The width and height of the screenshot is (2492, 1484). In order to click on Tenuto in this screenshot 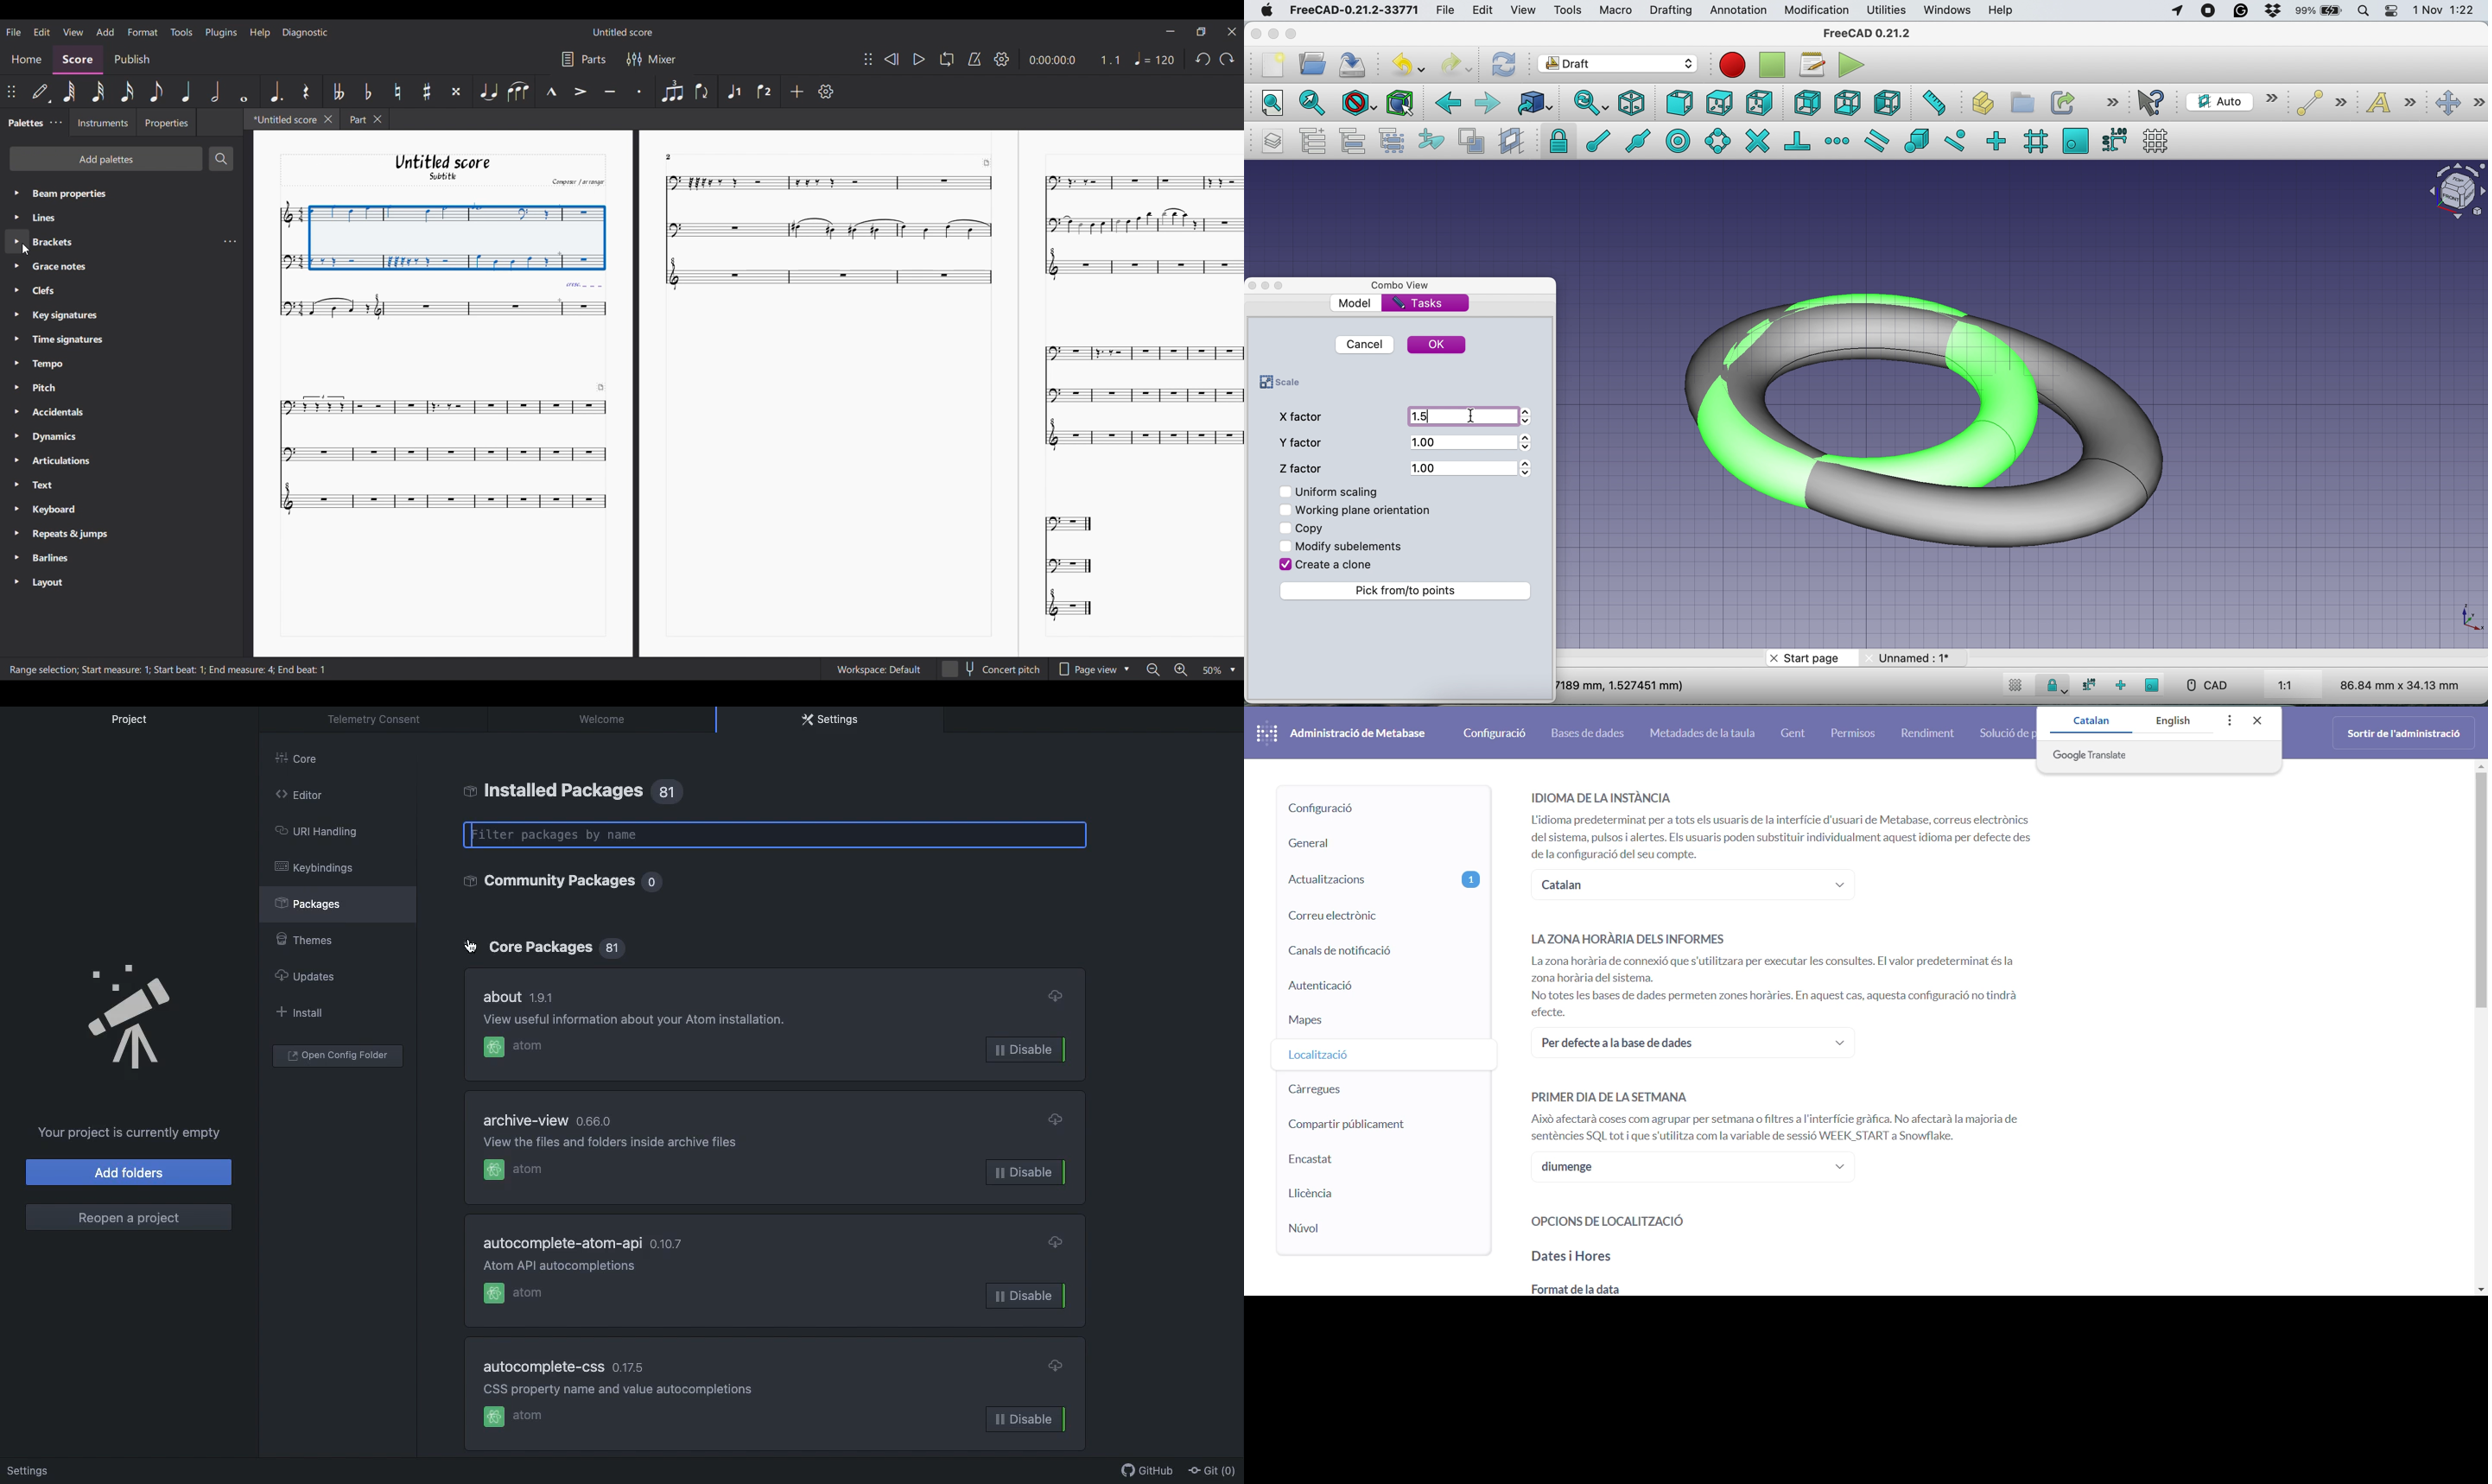, I will do `click(609, 90)`.